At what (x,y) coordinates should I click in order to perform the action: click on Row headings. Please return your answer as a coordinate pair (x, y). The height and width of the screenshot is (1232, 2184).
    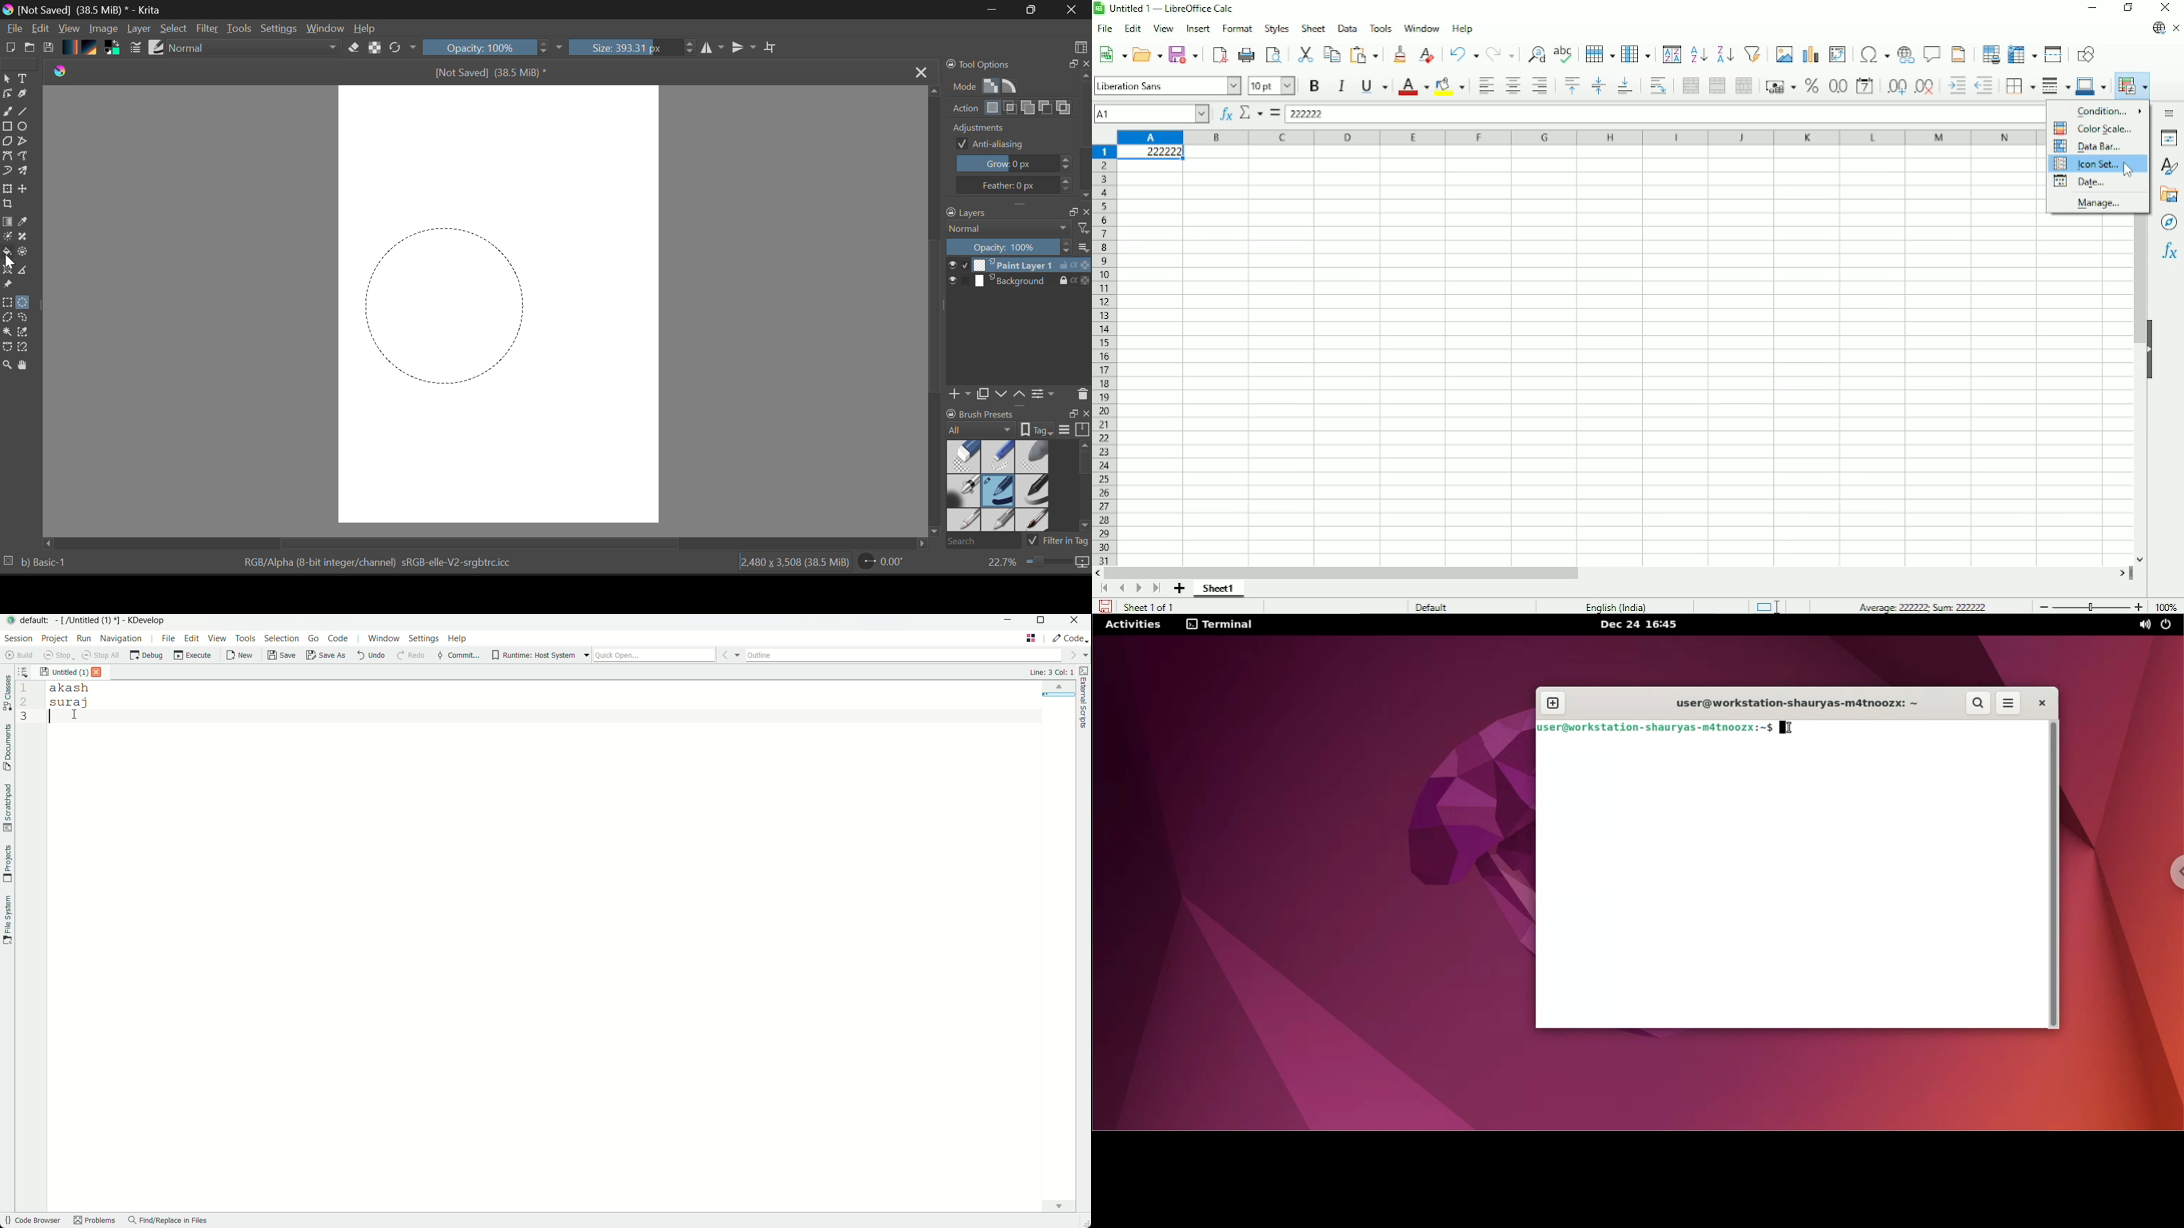
    Looking at the image, I should click on (1104, 355).